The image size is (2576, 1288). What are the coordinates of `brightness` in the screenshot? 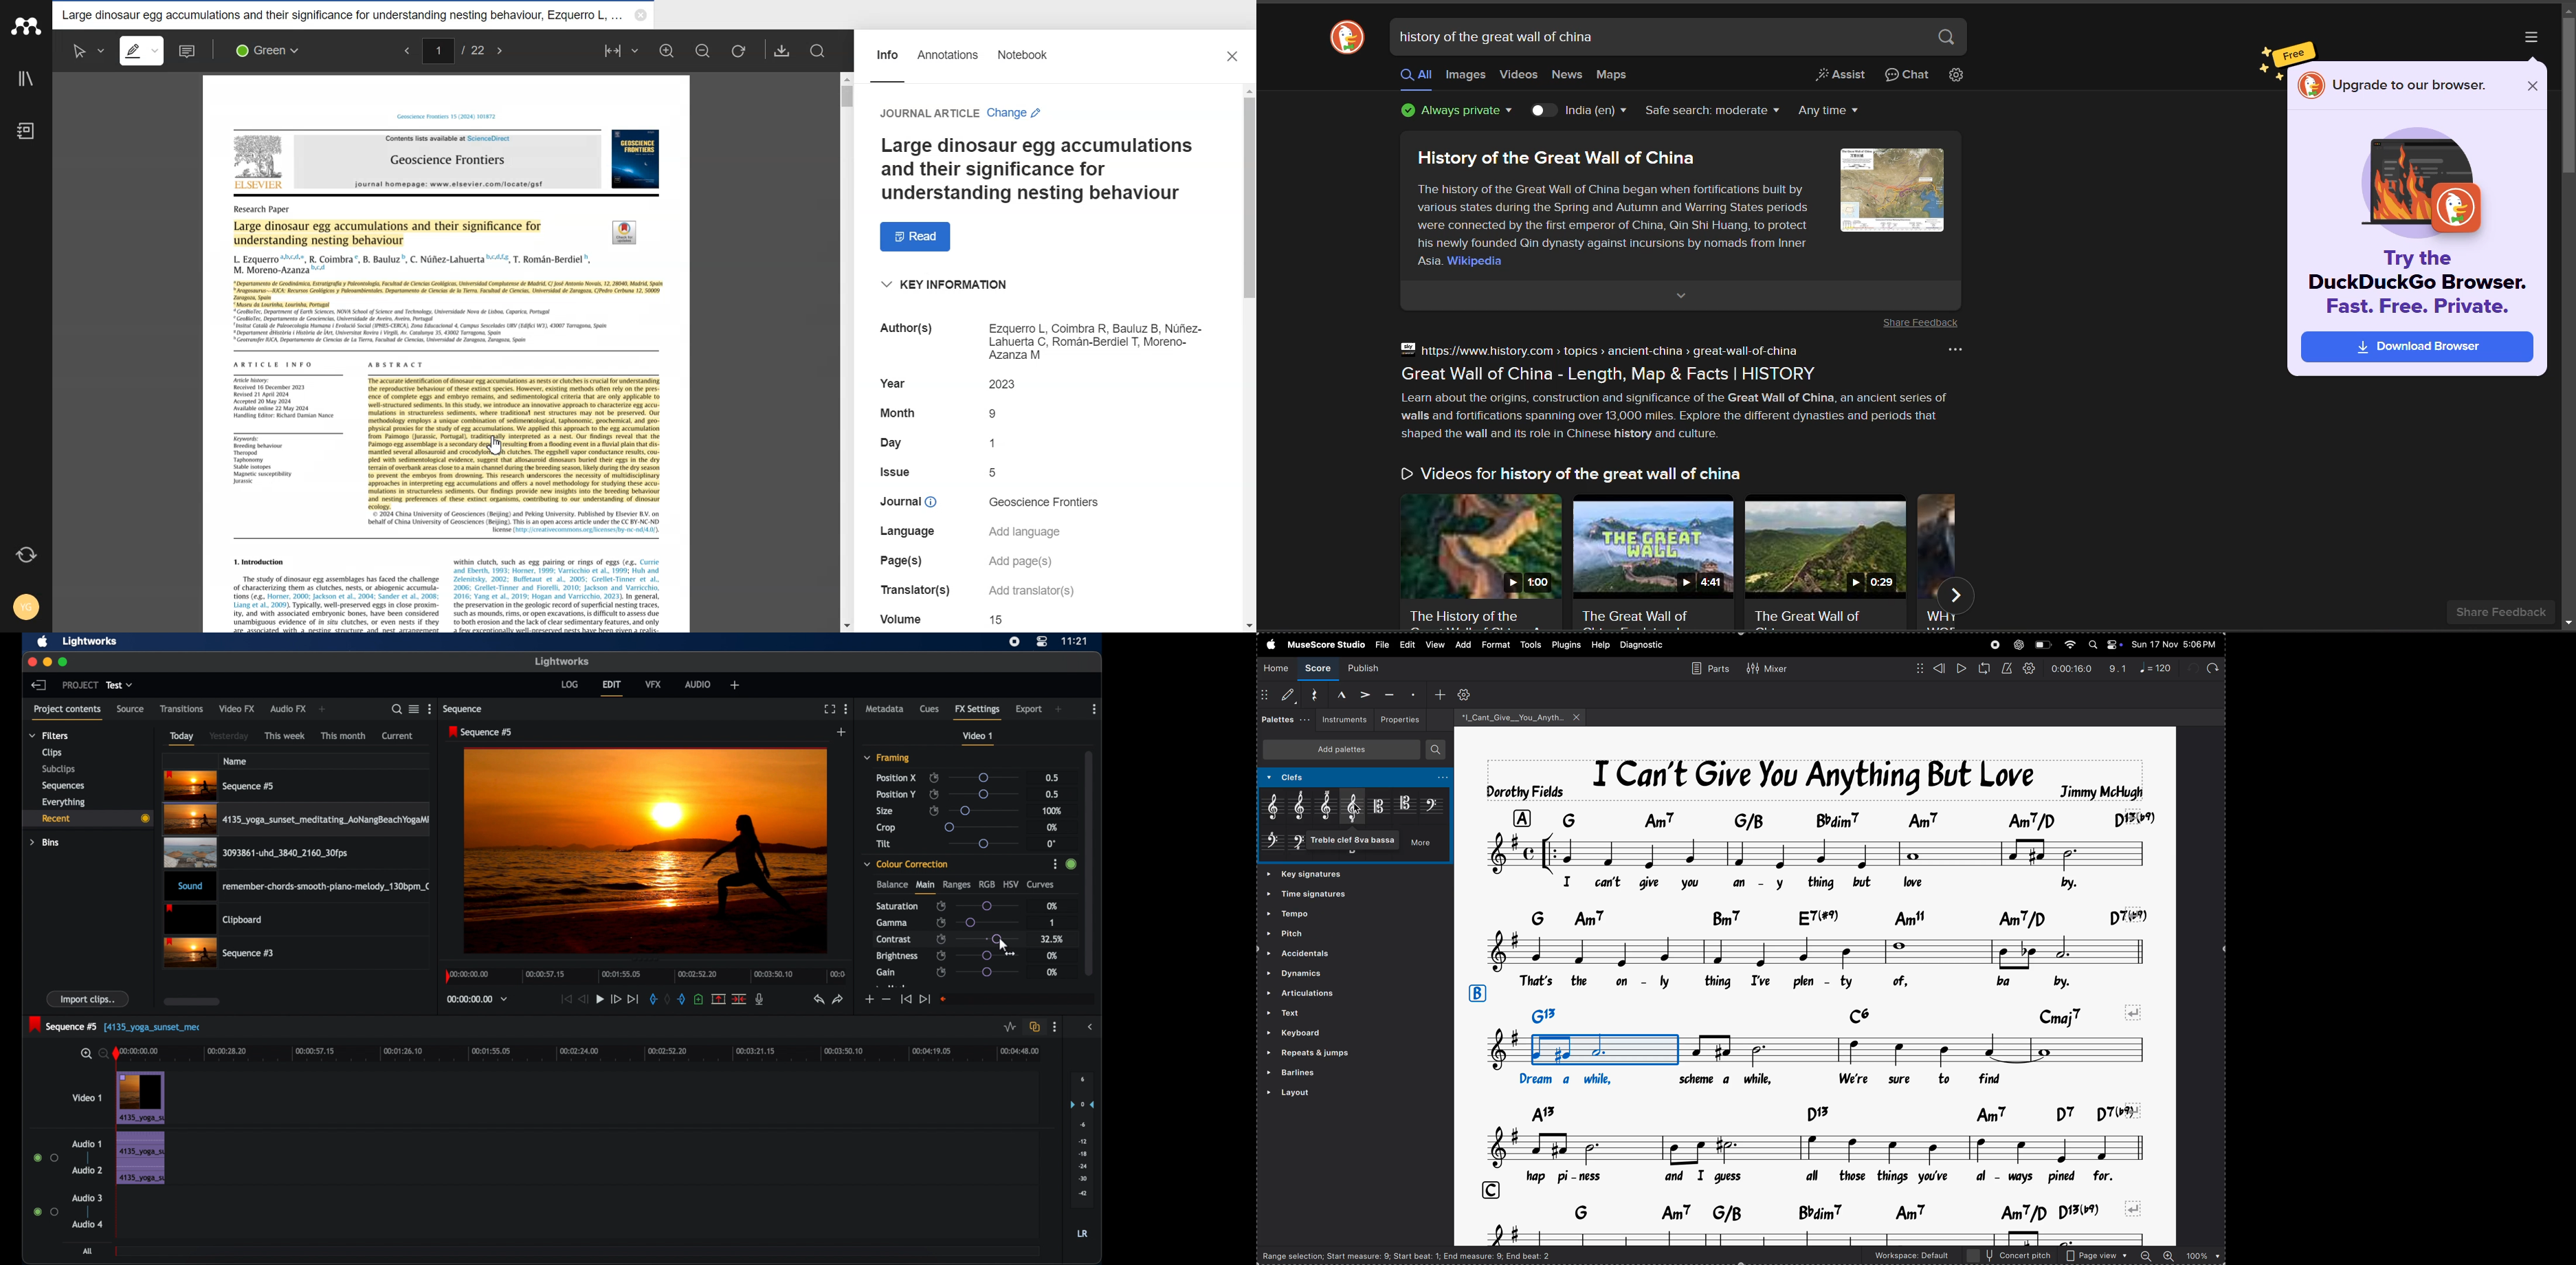 It's located at (896, 956).